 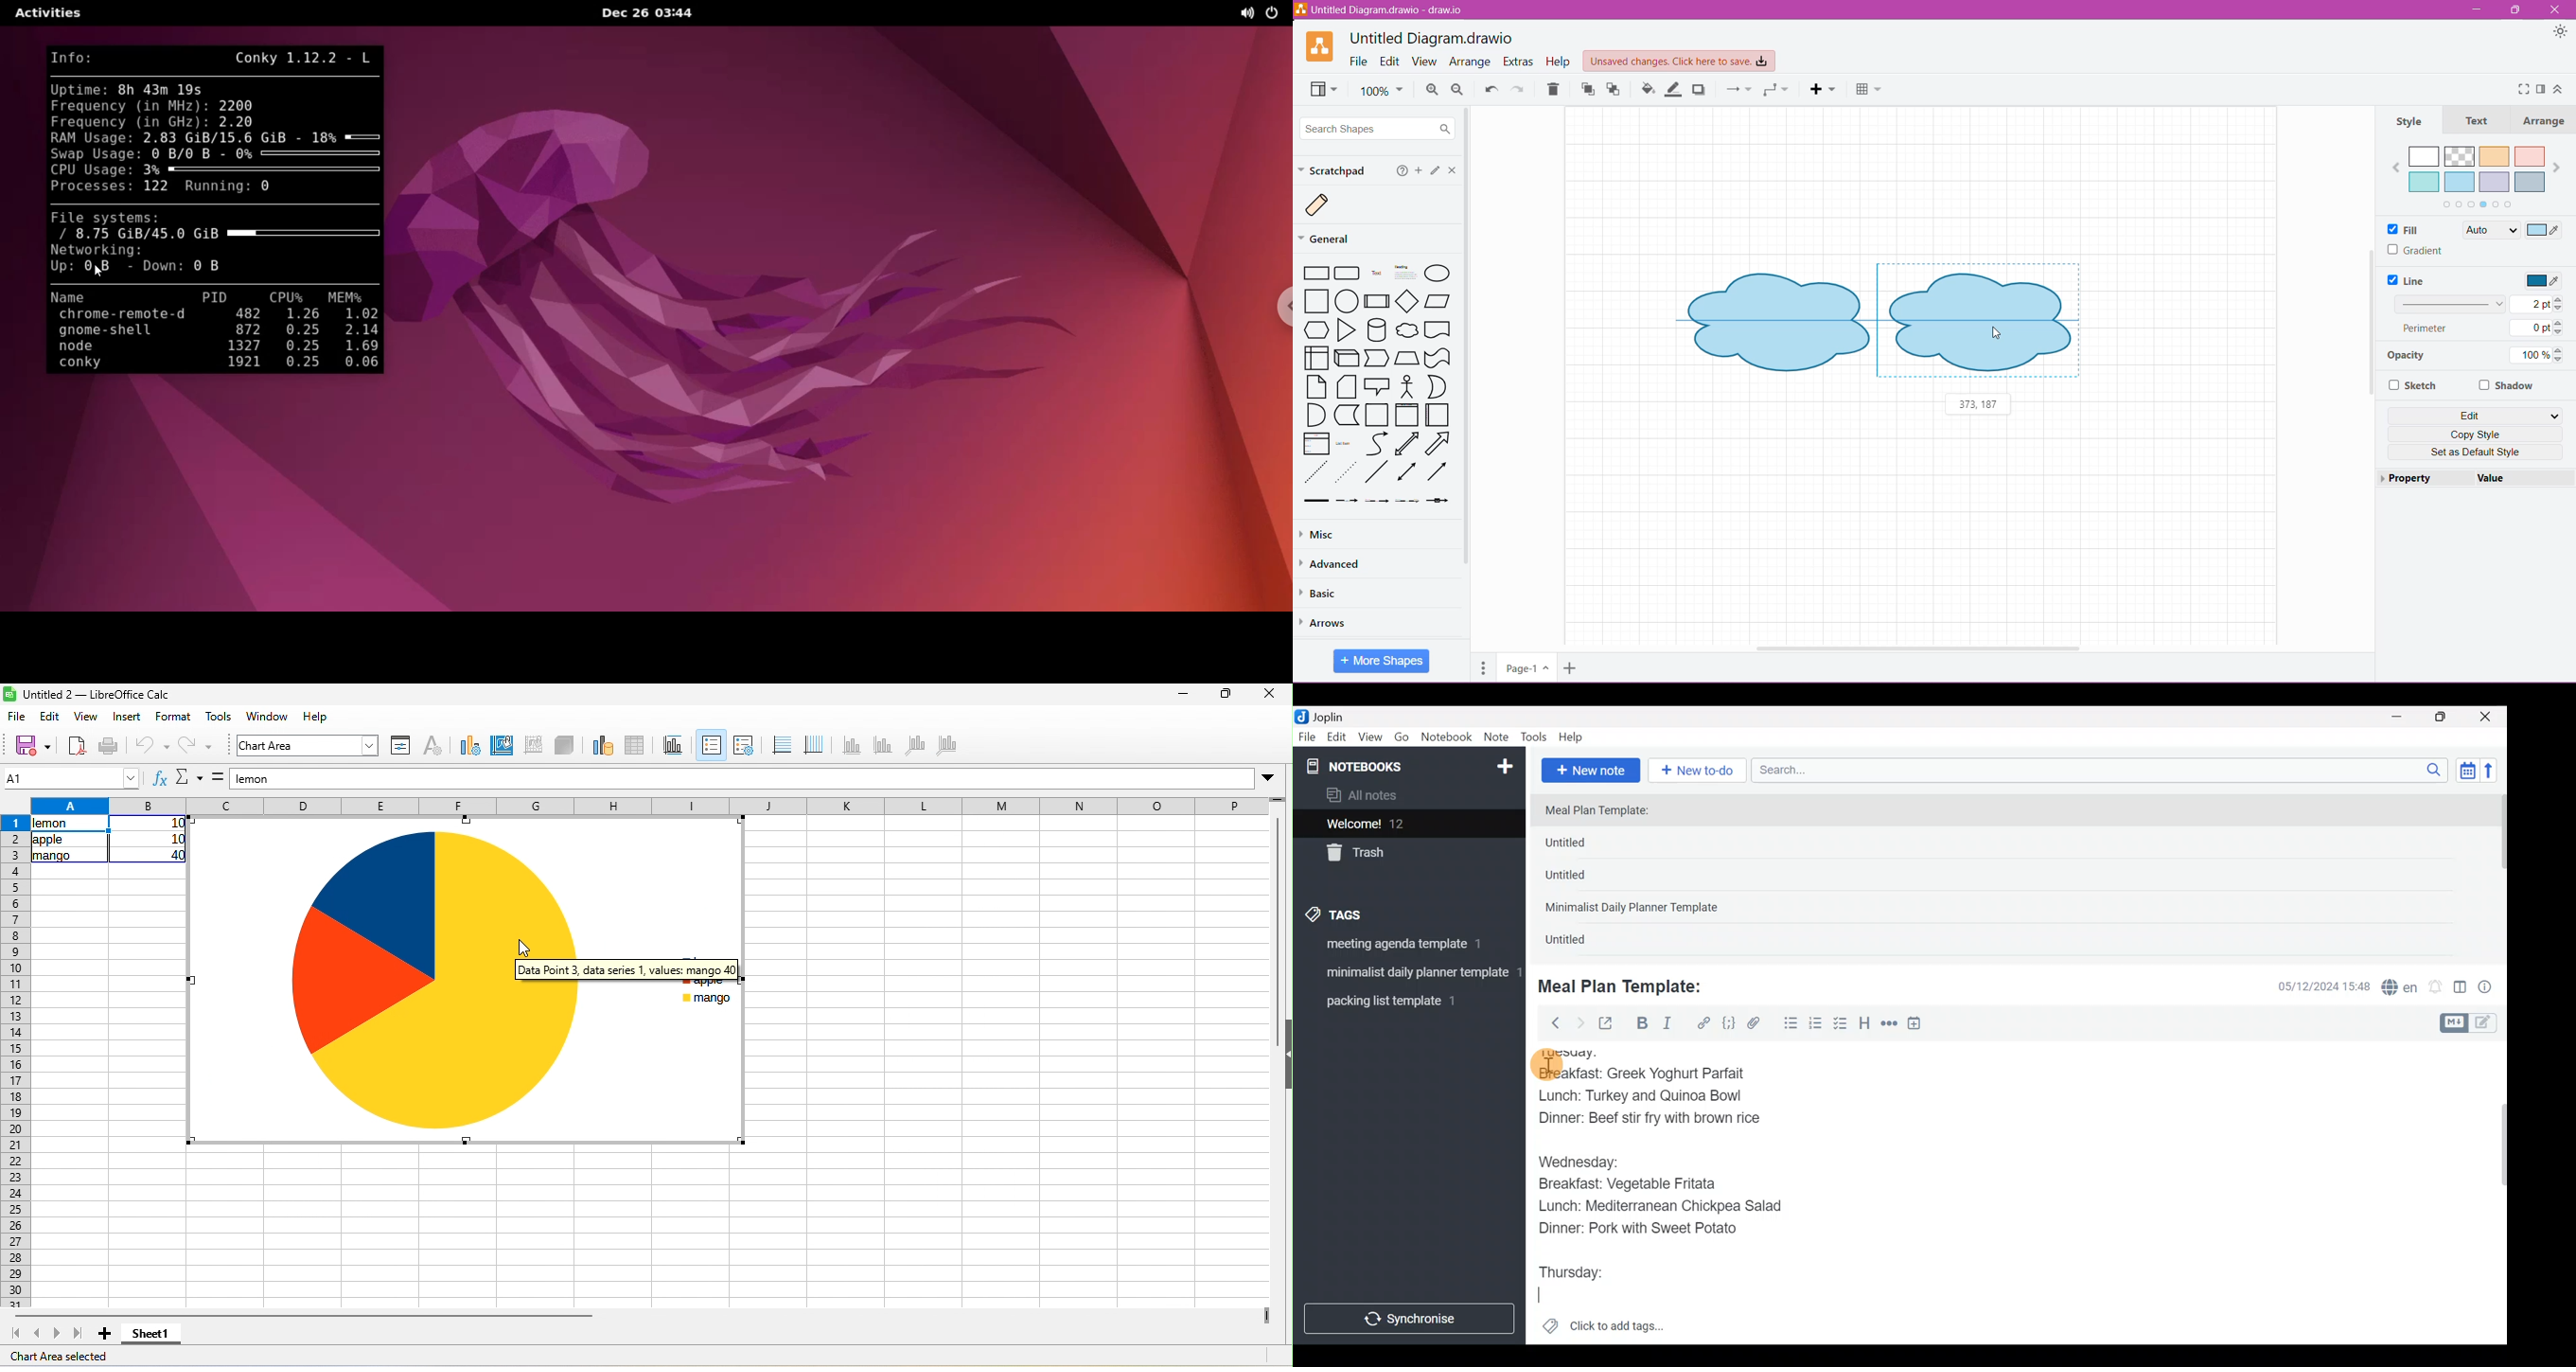 What do you see at coordinates (2477, 177) in the screenshot?
I see `Fill color palette` at bounding box center [2477, 177].